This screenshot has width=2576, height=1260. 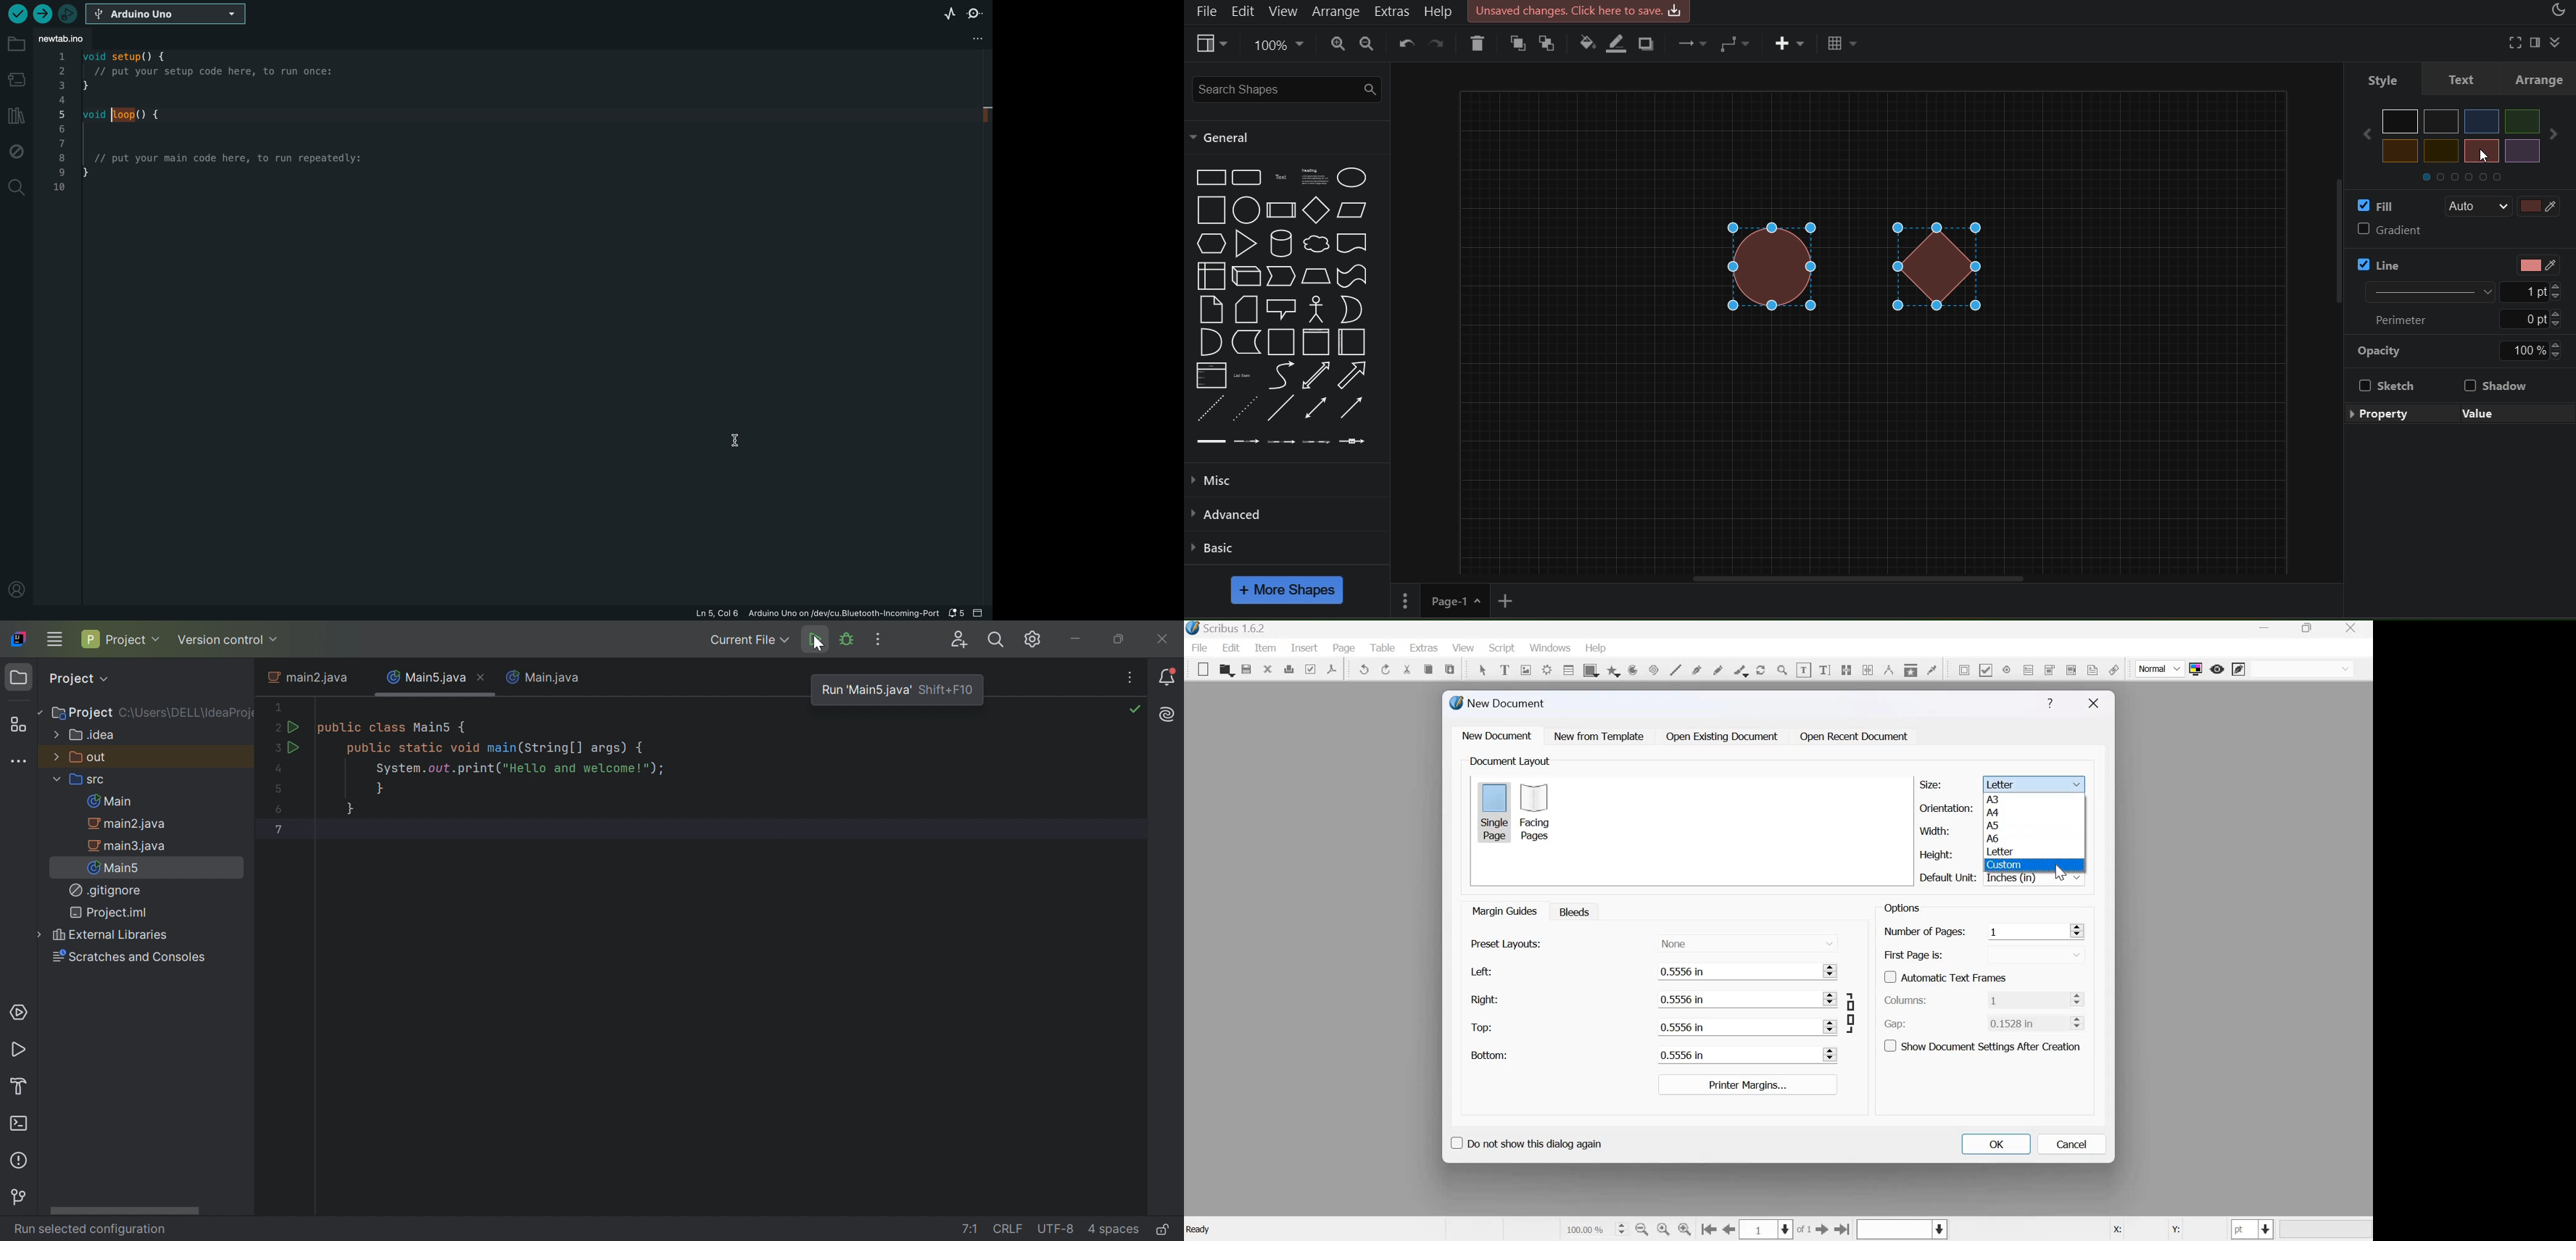 What do you see at coordinates (2454, 353) in the screenshot?
I see `opacity` at bounding box center [2454, 353].